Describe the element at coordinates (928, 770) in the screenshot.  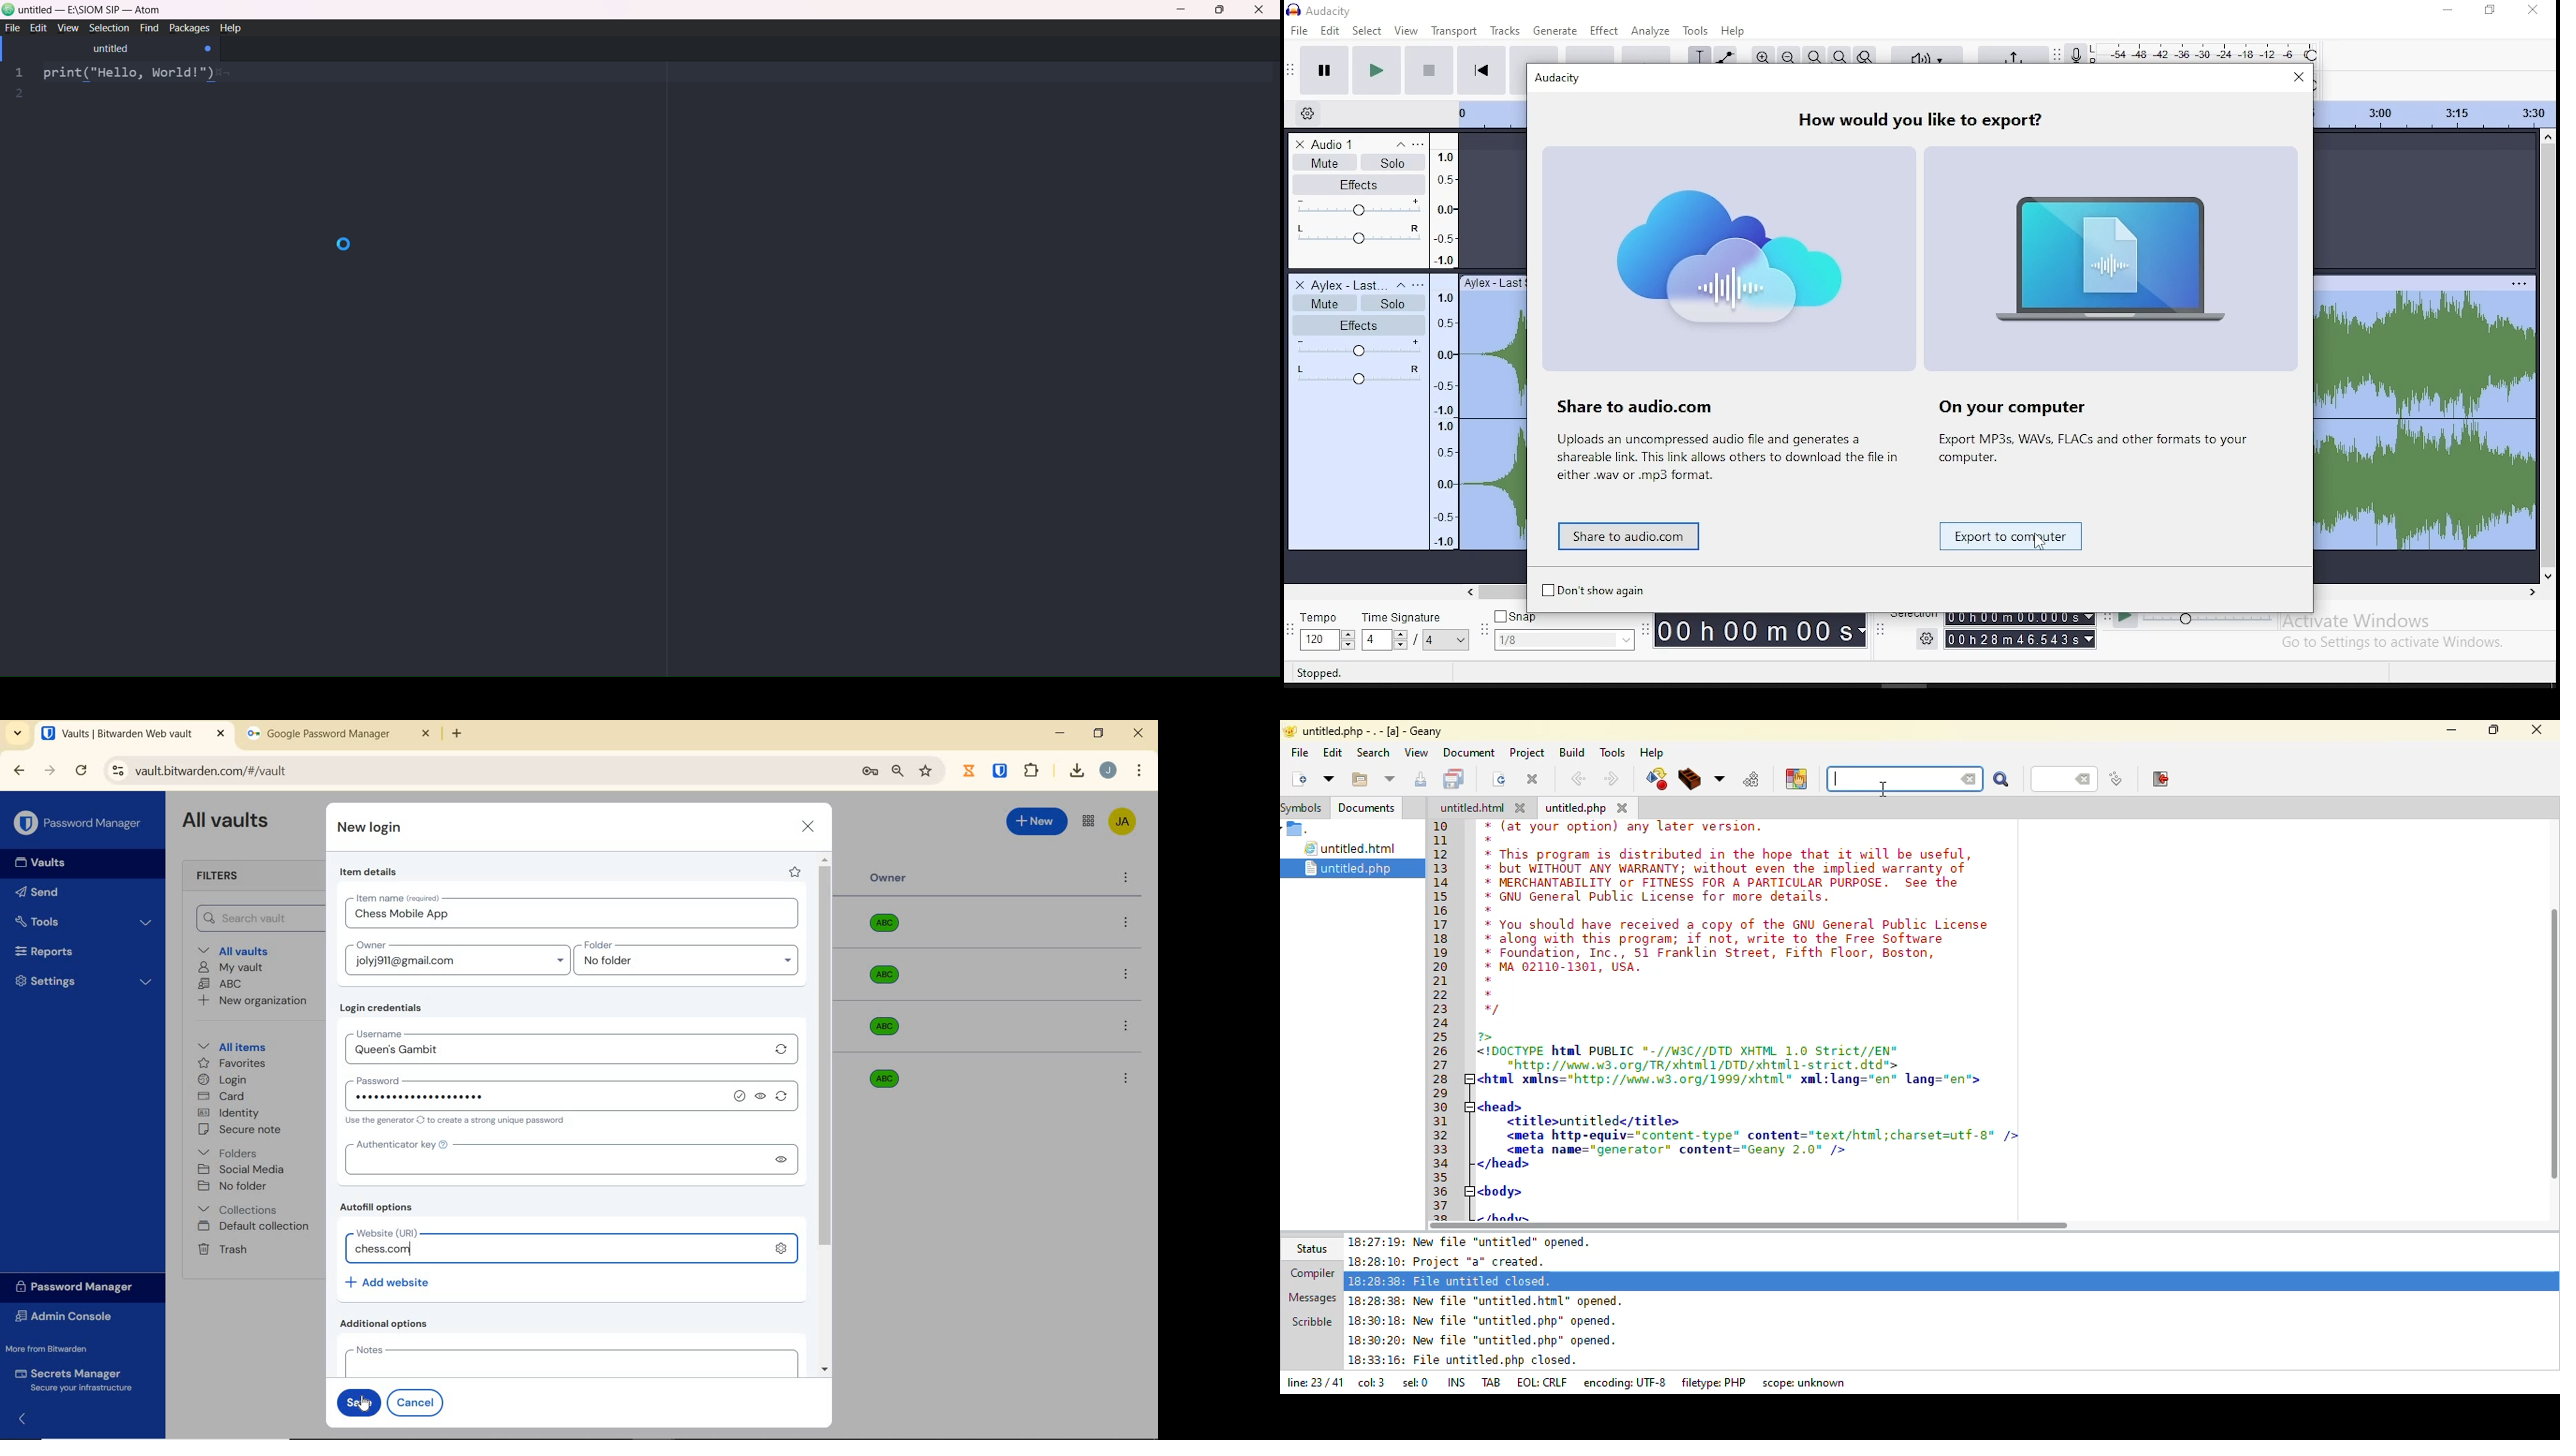
I see `bookmark` at that location.